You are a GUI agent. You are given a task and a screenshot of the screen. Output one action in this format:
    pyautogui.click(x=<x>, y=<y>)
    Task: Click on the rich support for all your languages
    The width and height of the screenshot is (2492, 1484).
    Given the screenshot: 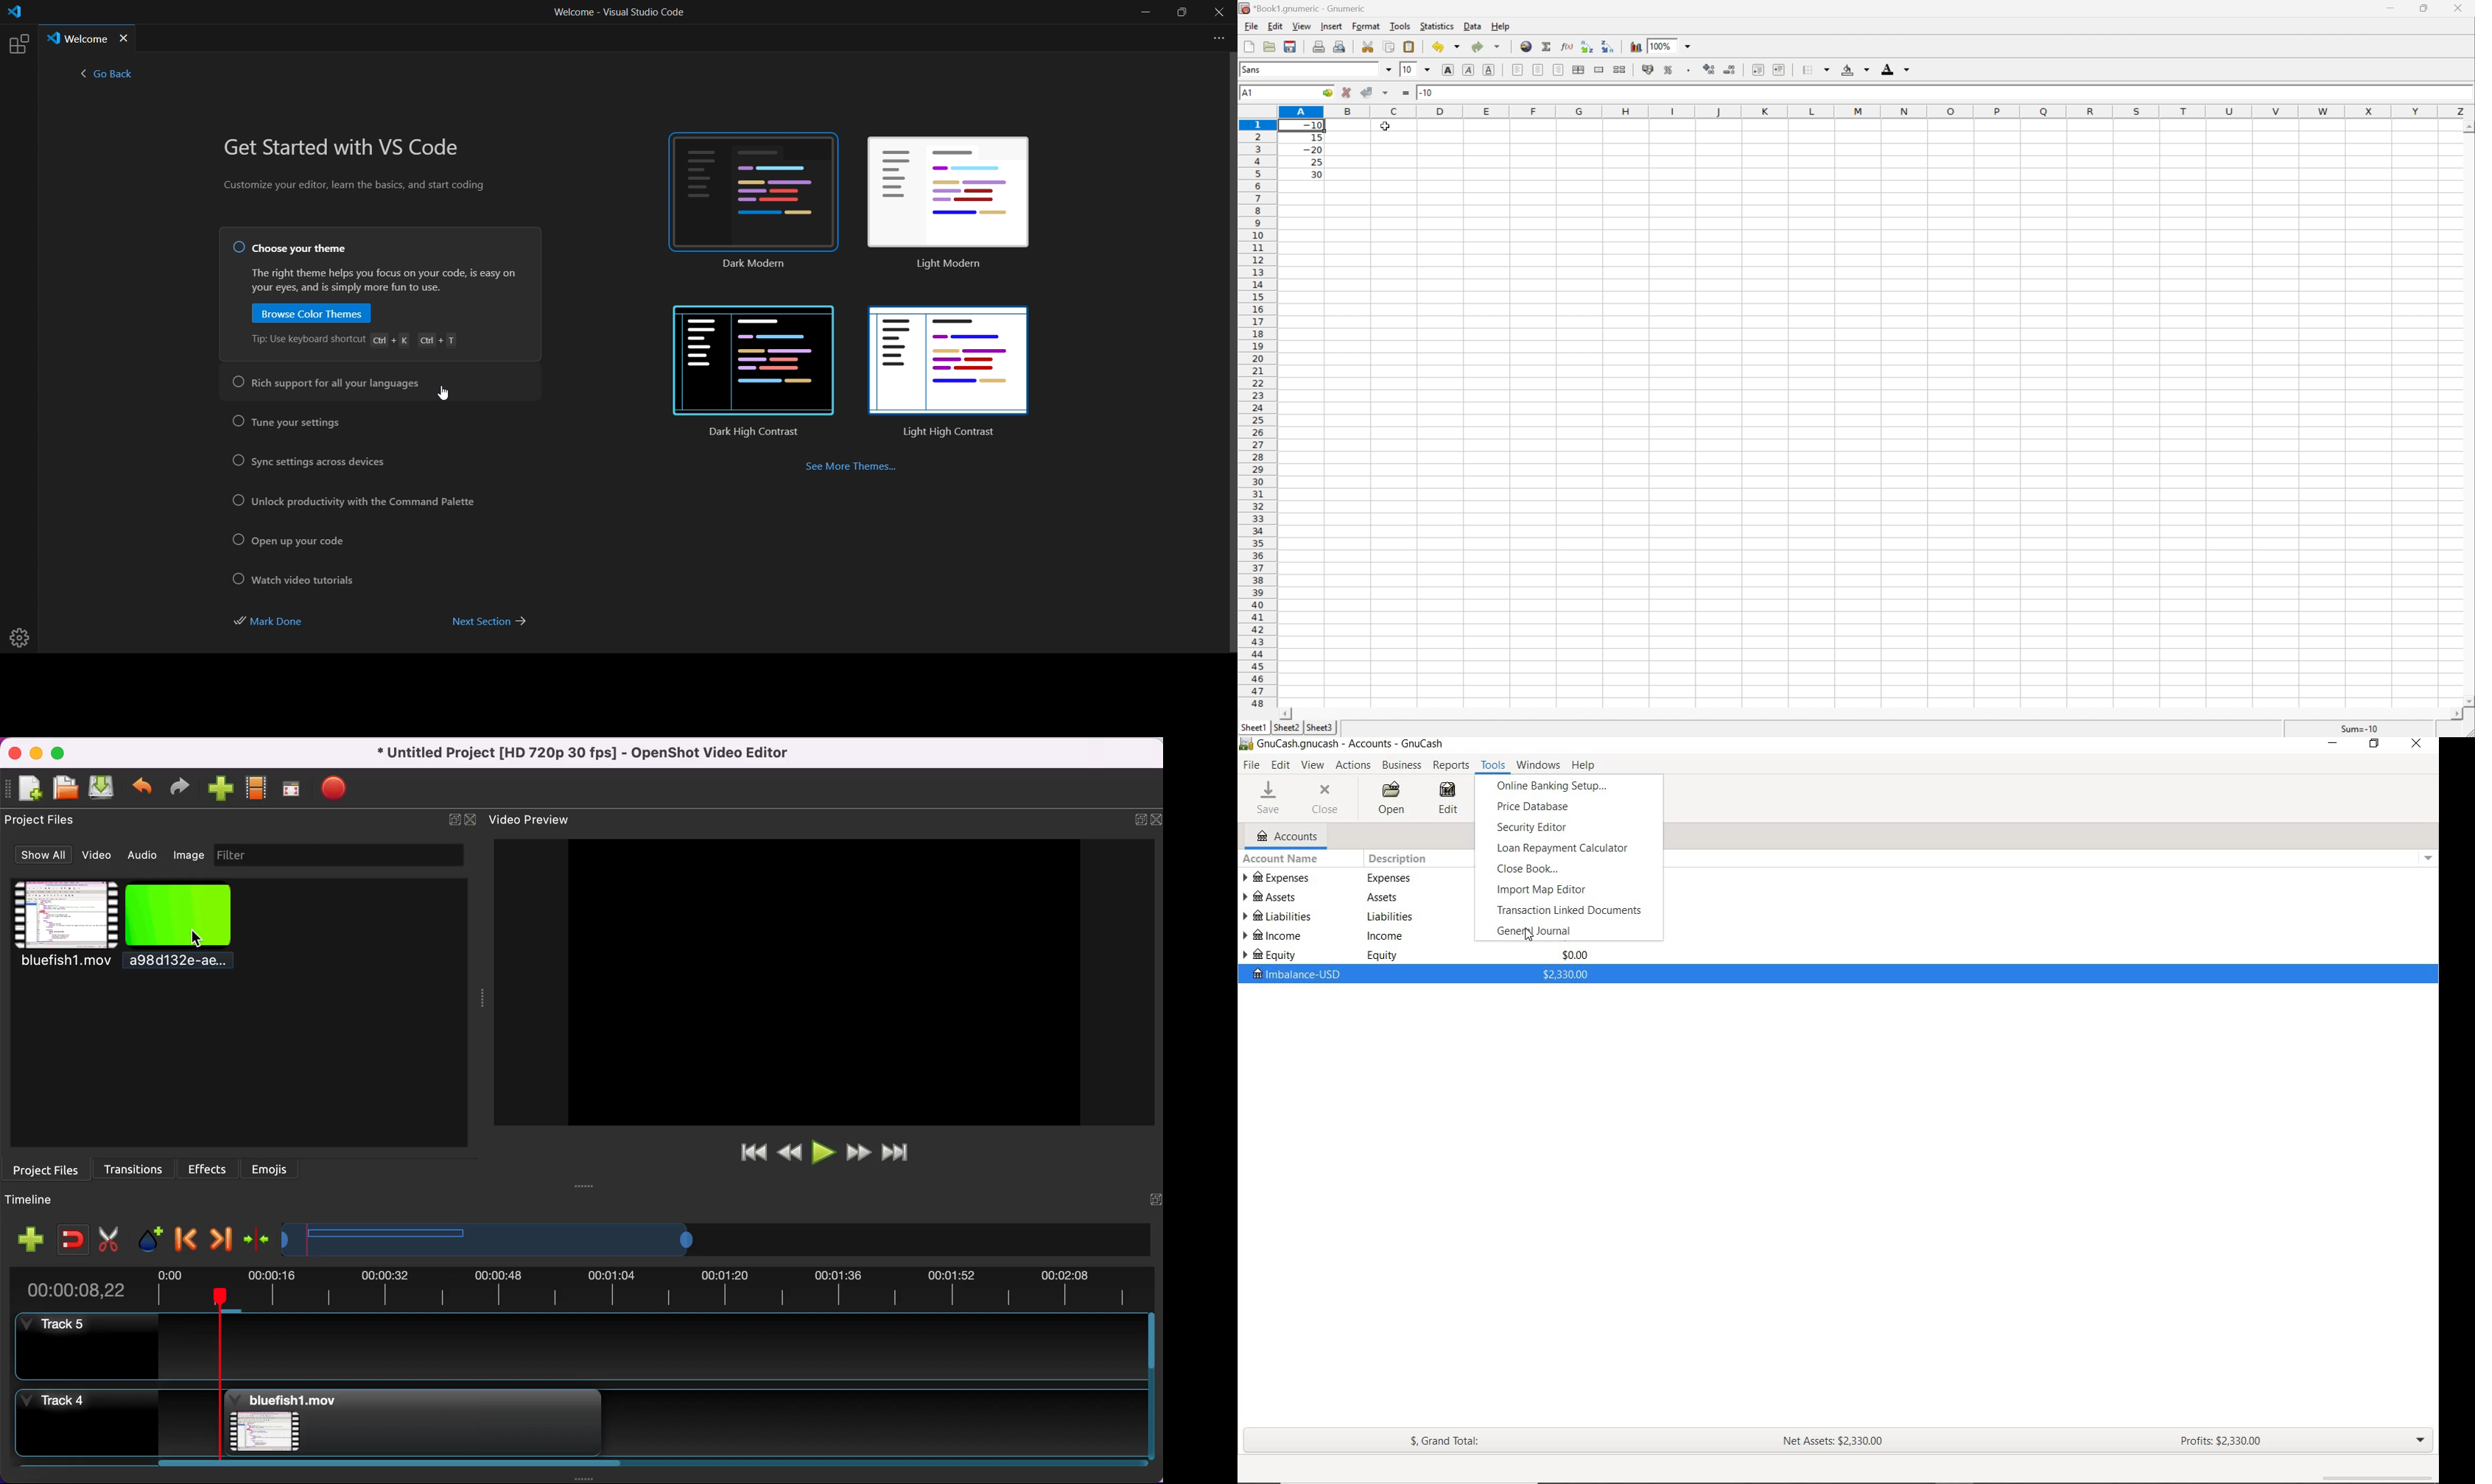 What is the action you would take?
    pyautogui.click(x=326, y=383)
    